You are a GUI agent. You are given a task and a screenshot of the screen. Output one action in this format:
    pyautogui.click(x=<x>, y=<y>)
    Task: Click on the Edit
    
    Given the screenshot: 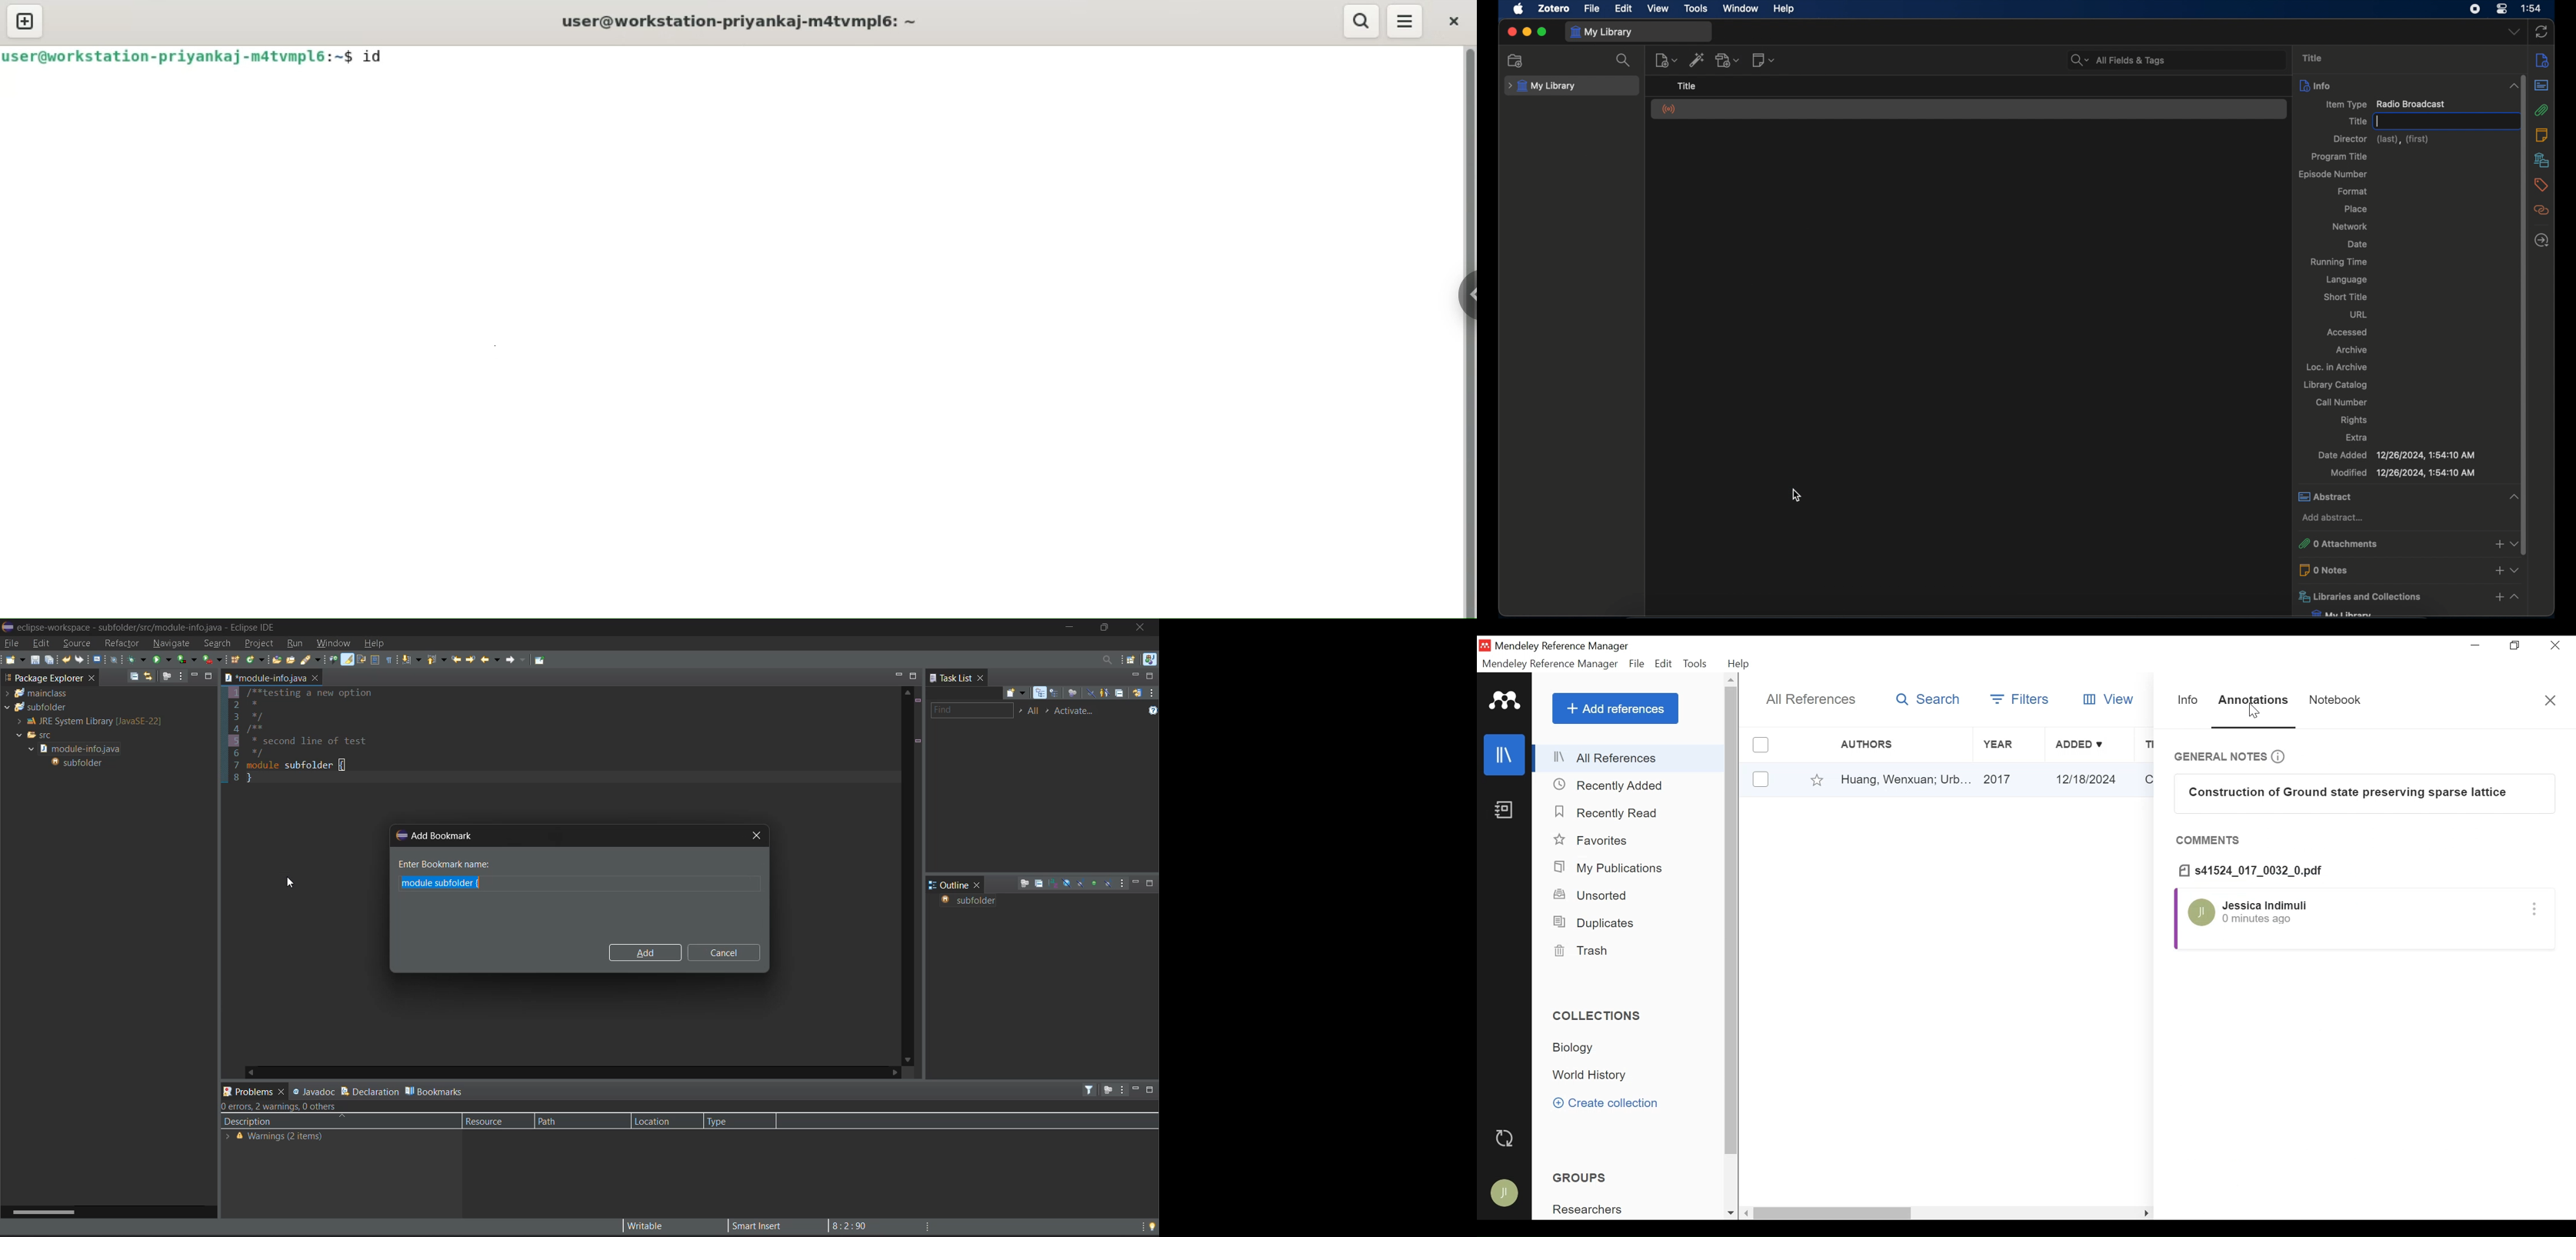 What is the action you would take?
    pyautogui.click(x=1664, y=664)
    